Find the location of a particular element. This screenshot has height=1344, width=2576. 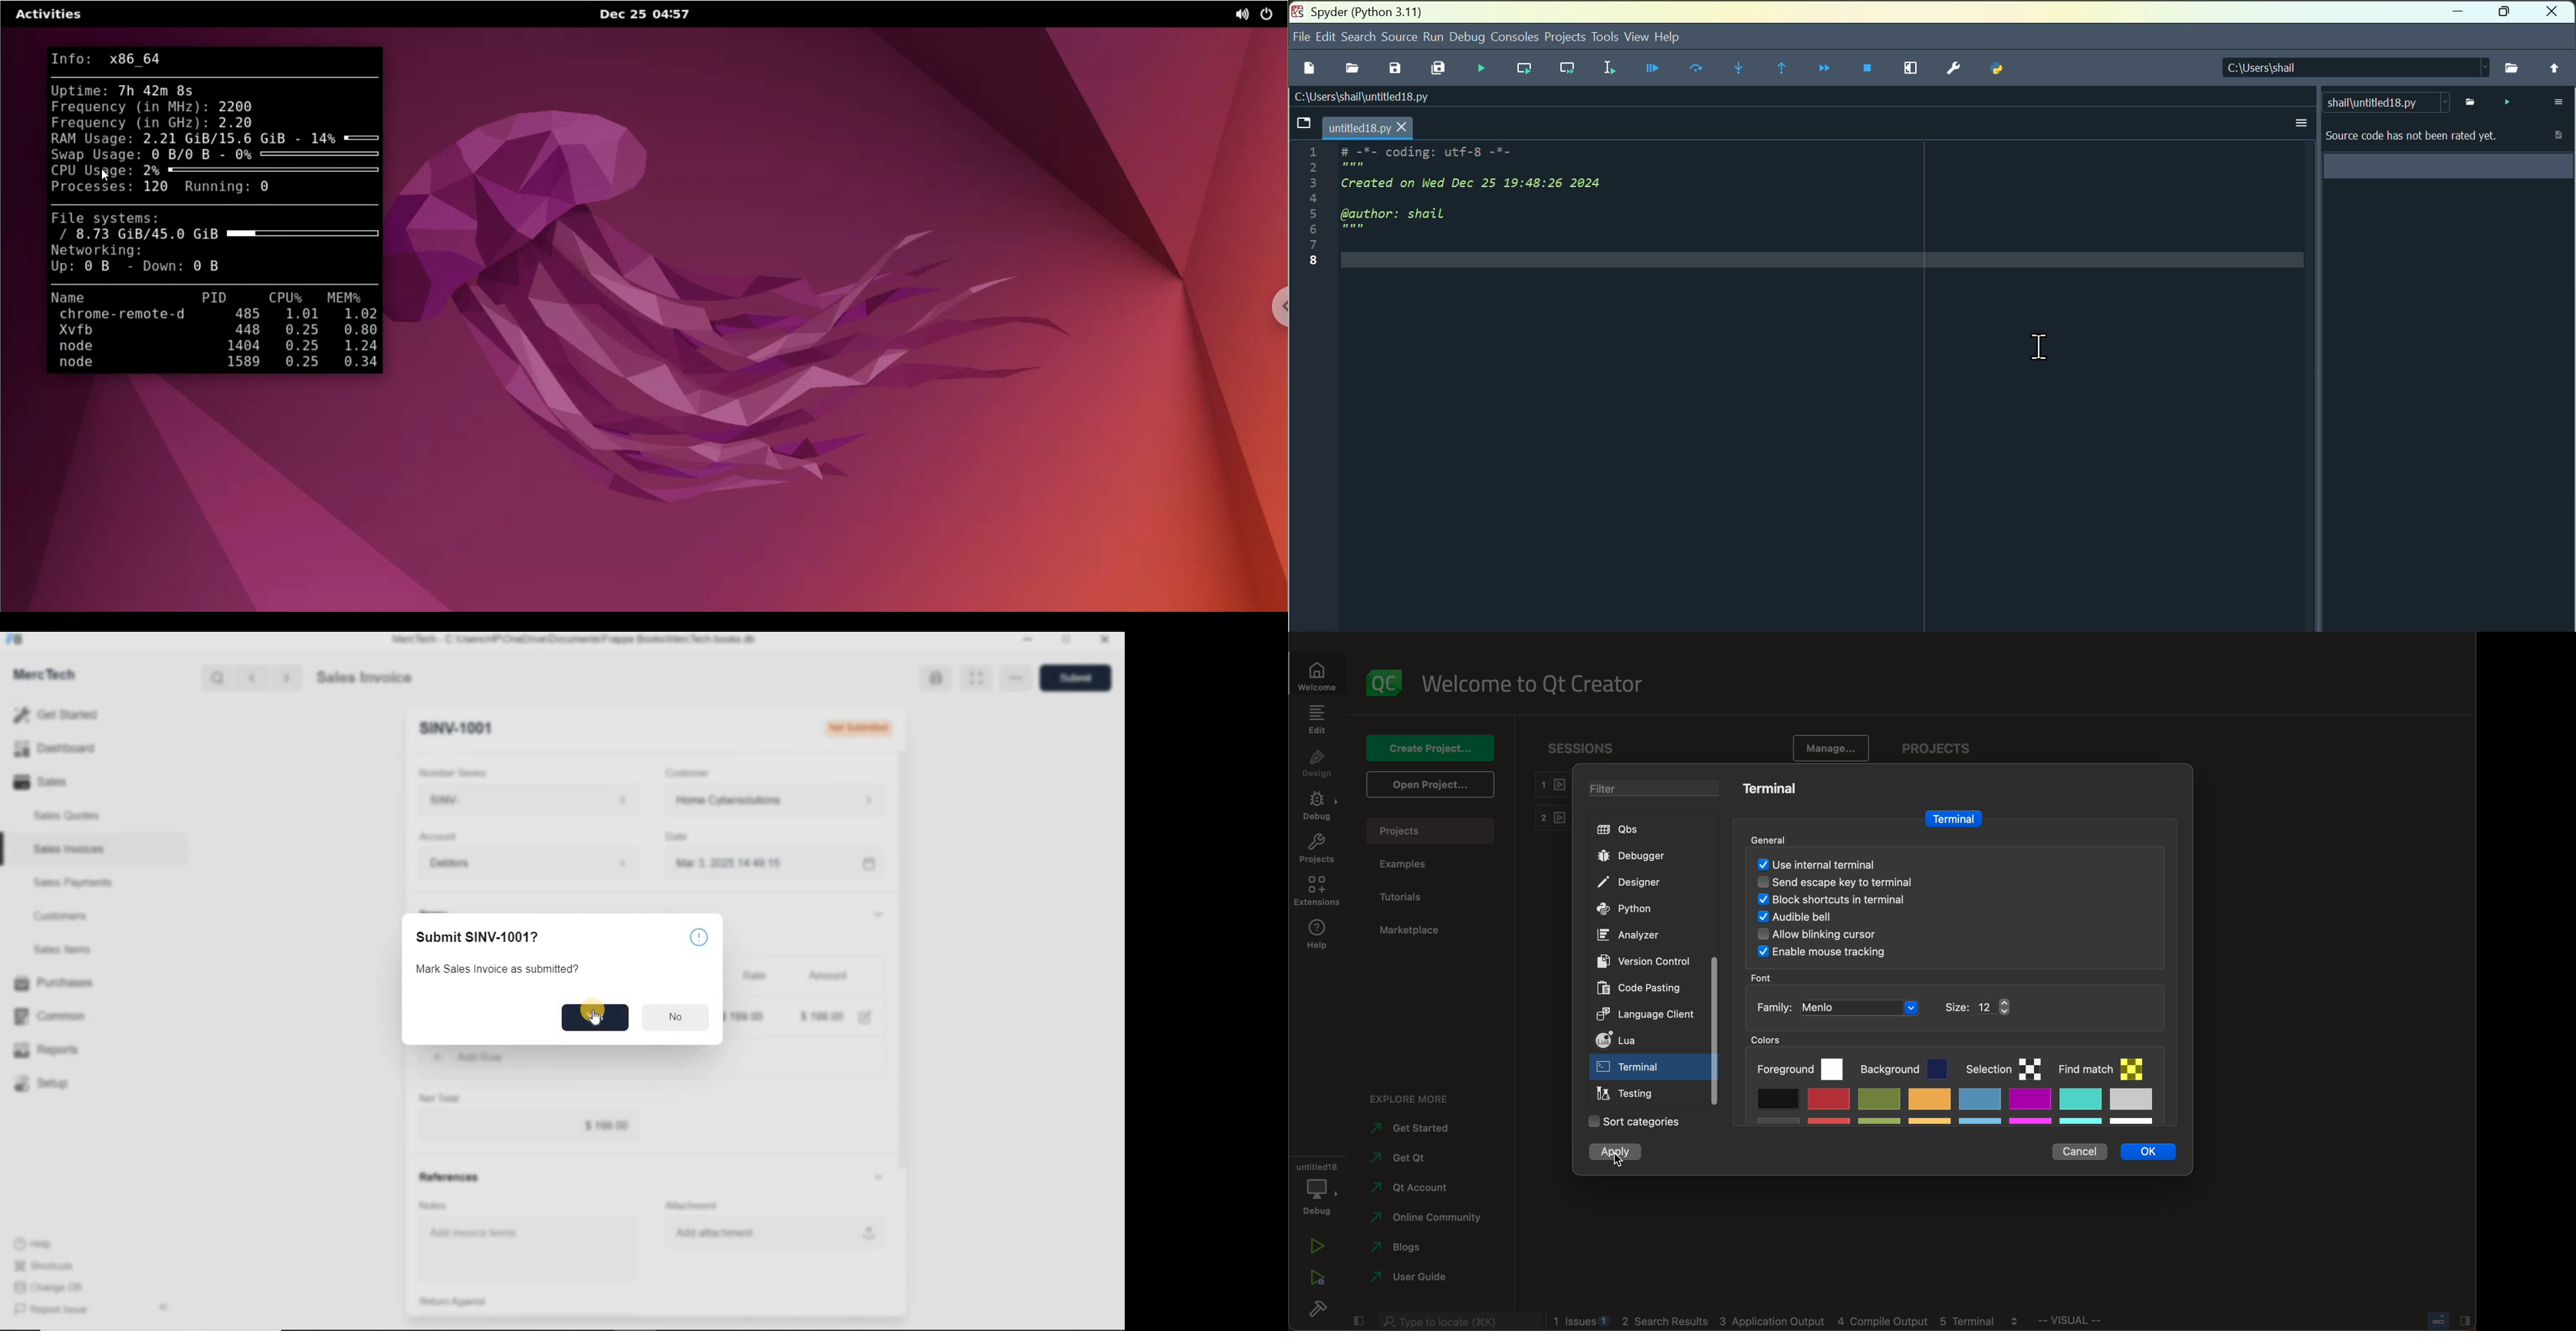

guide is located at coordinates (1414, 1276).